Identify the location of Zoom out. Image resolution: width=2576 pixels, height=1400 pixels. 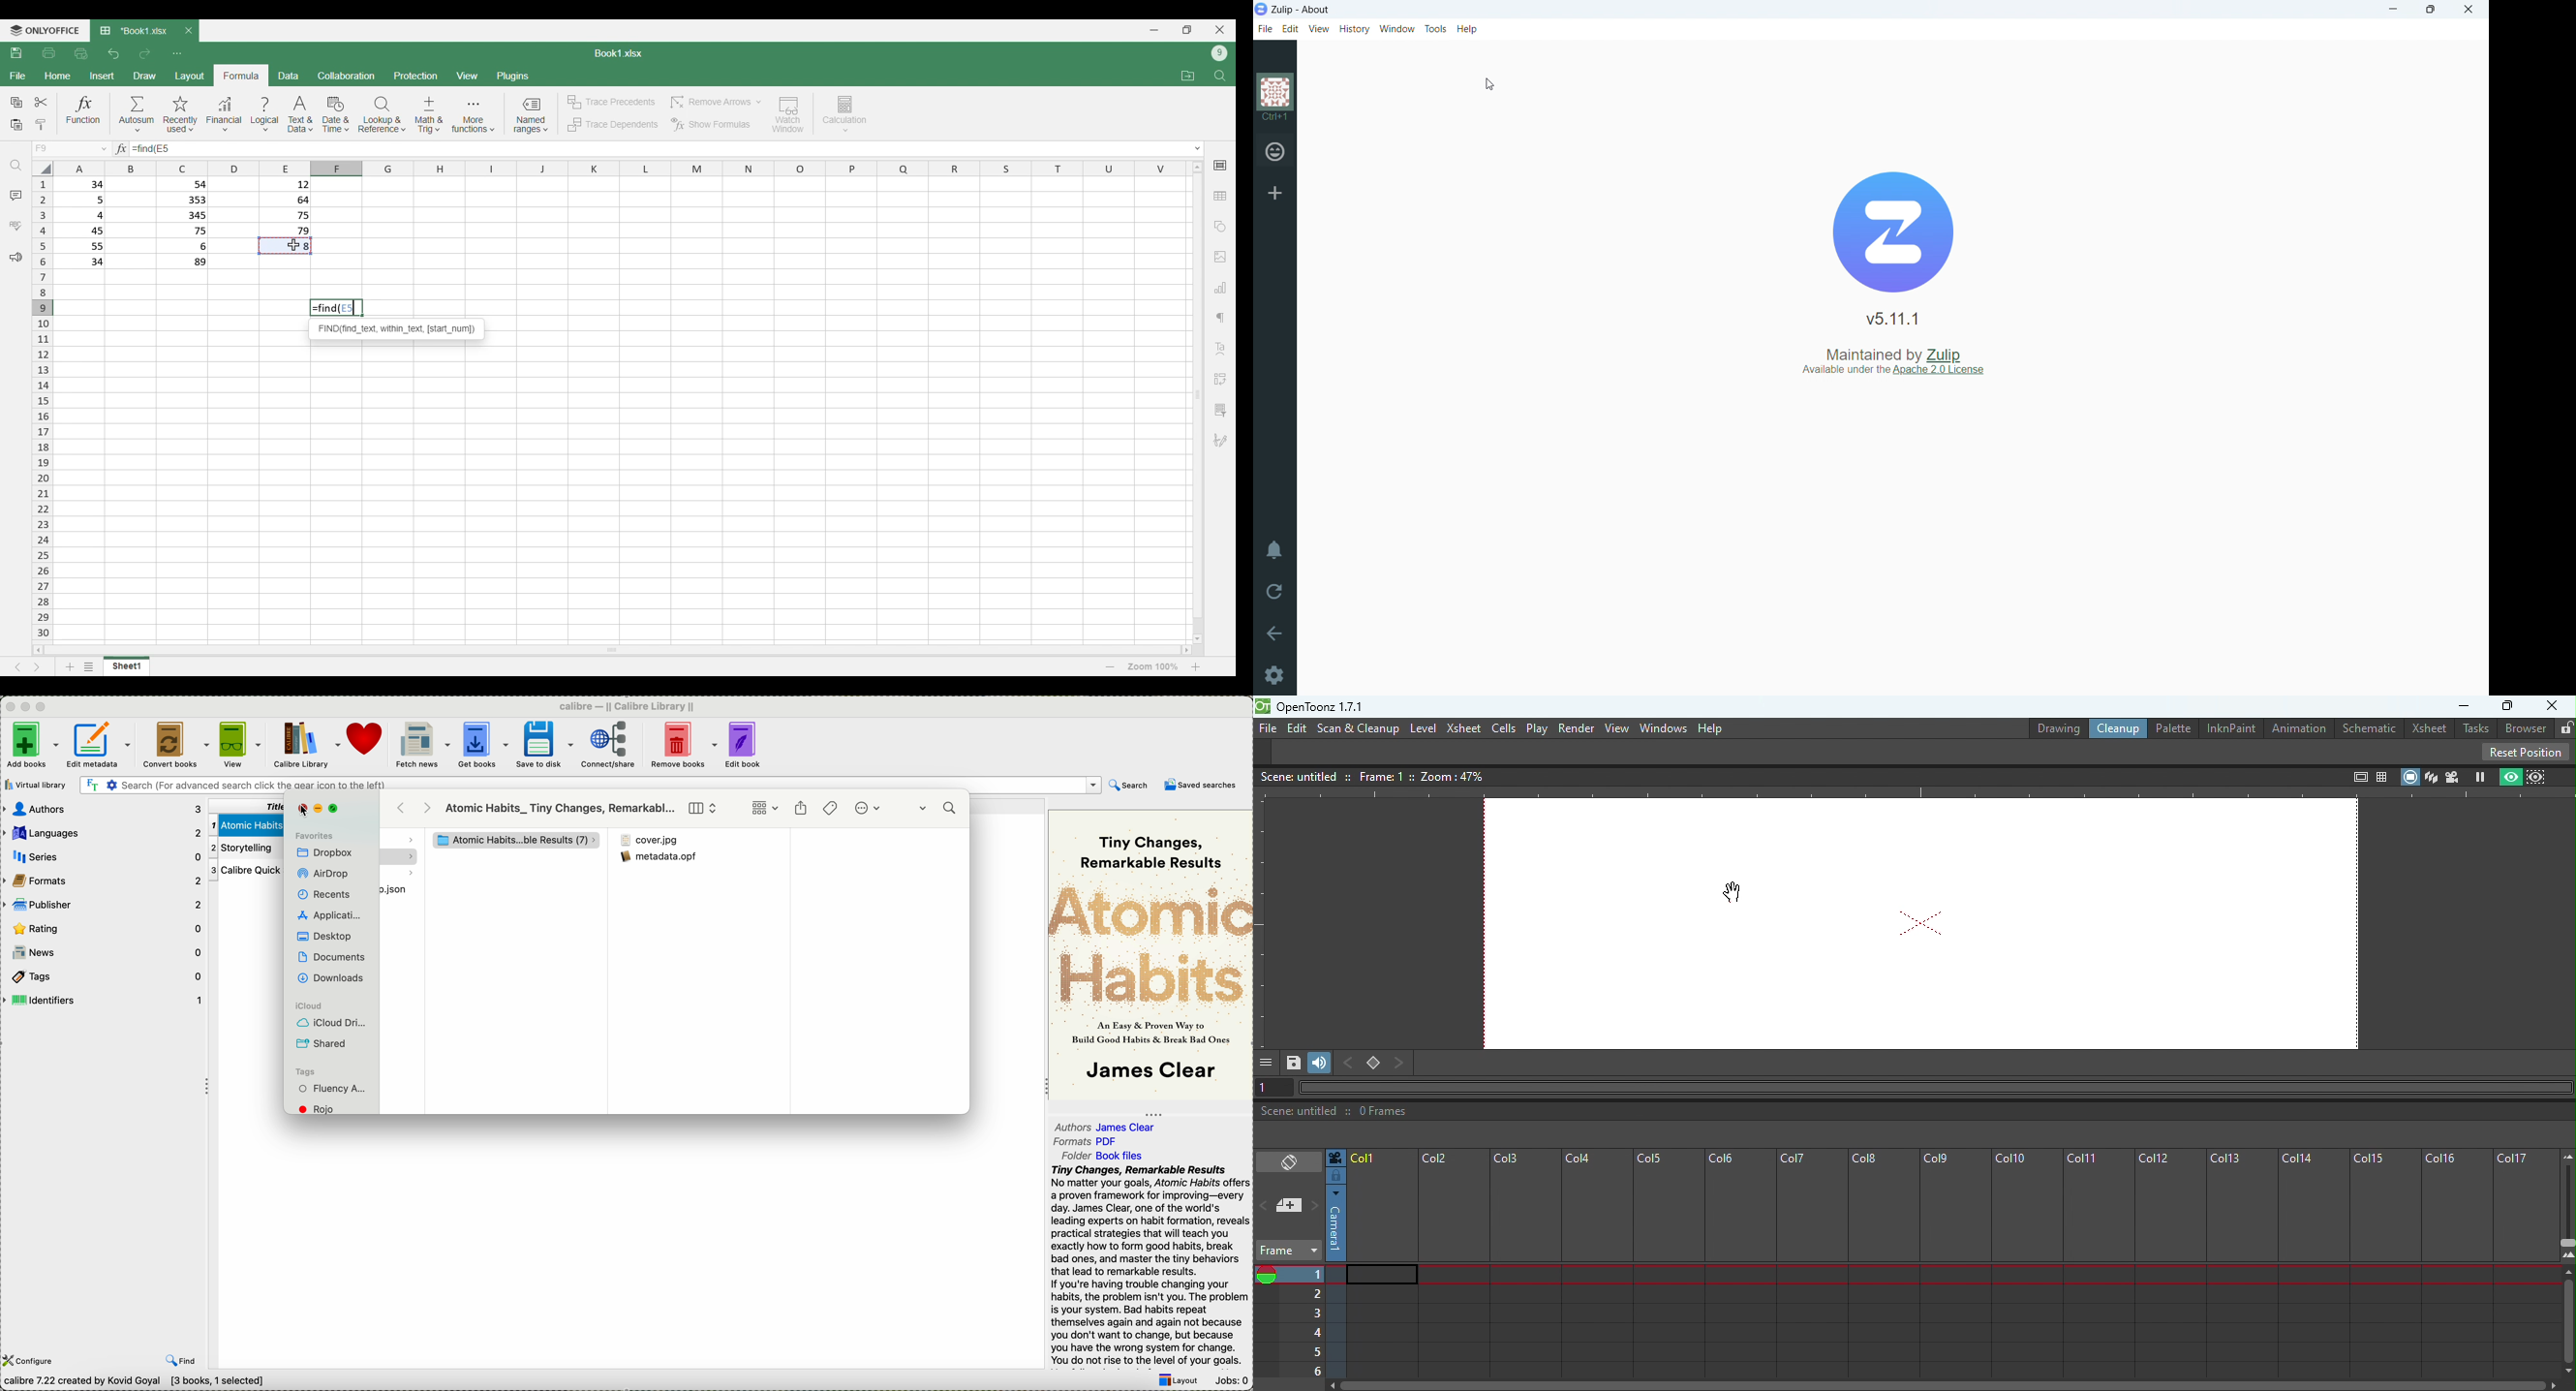
(1111, 667).